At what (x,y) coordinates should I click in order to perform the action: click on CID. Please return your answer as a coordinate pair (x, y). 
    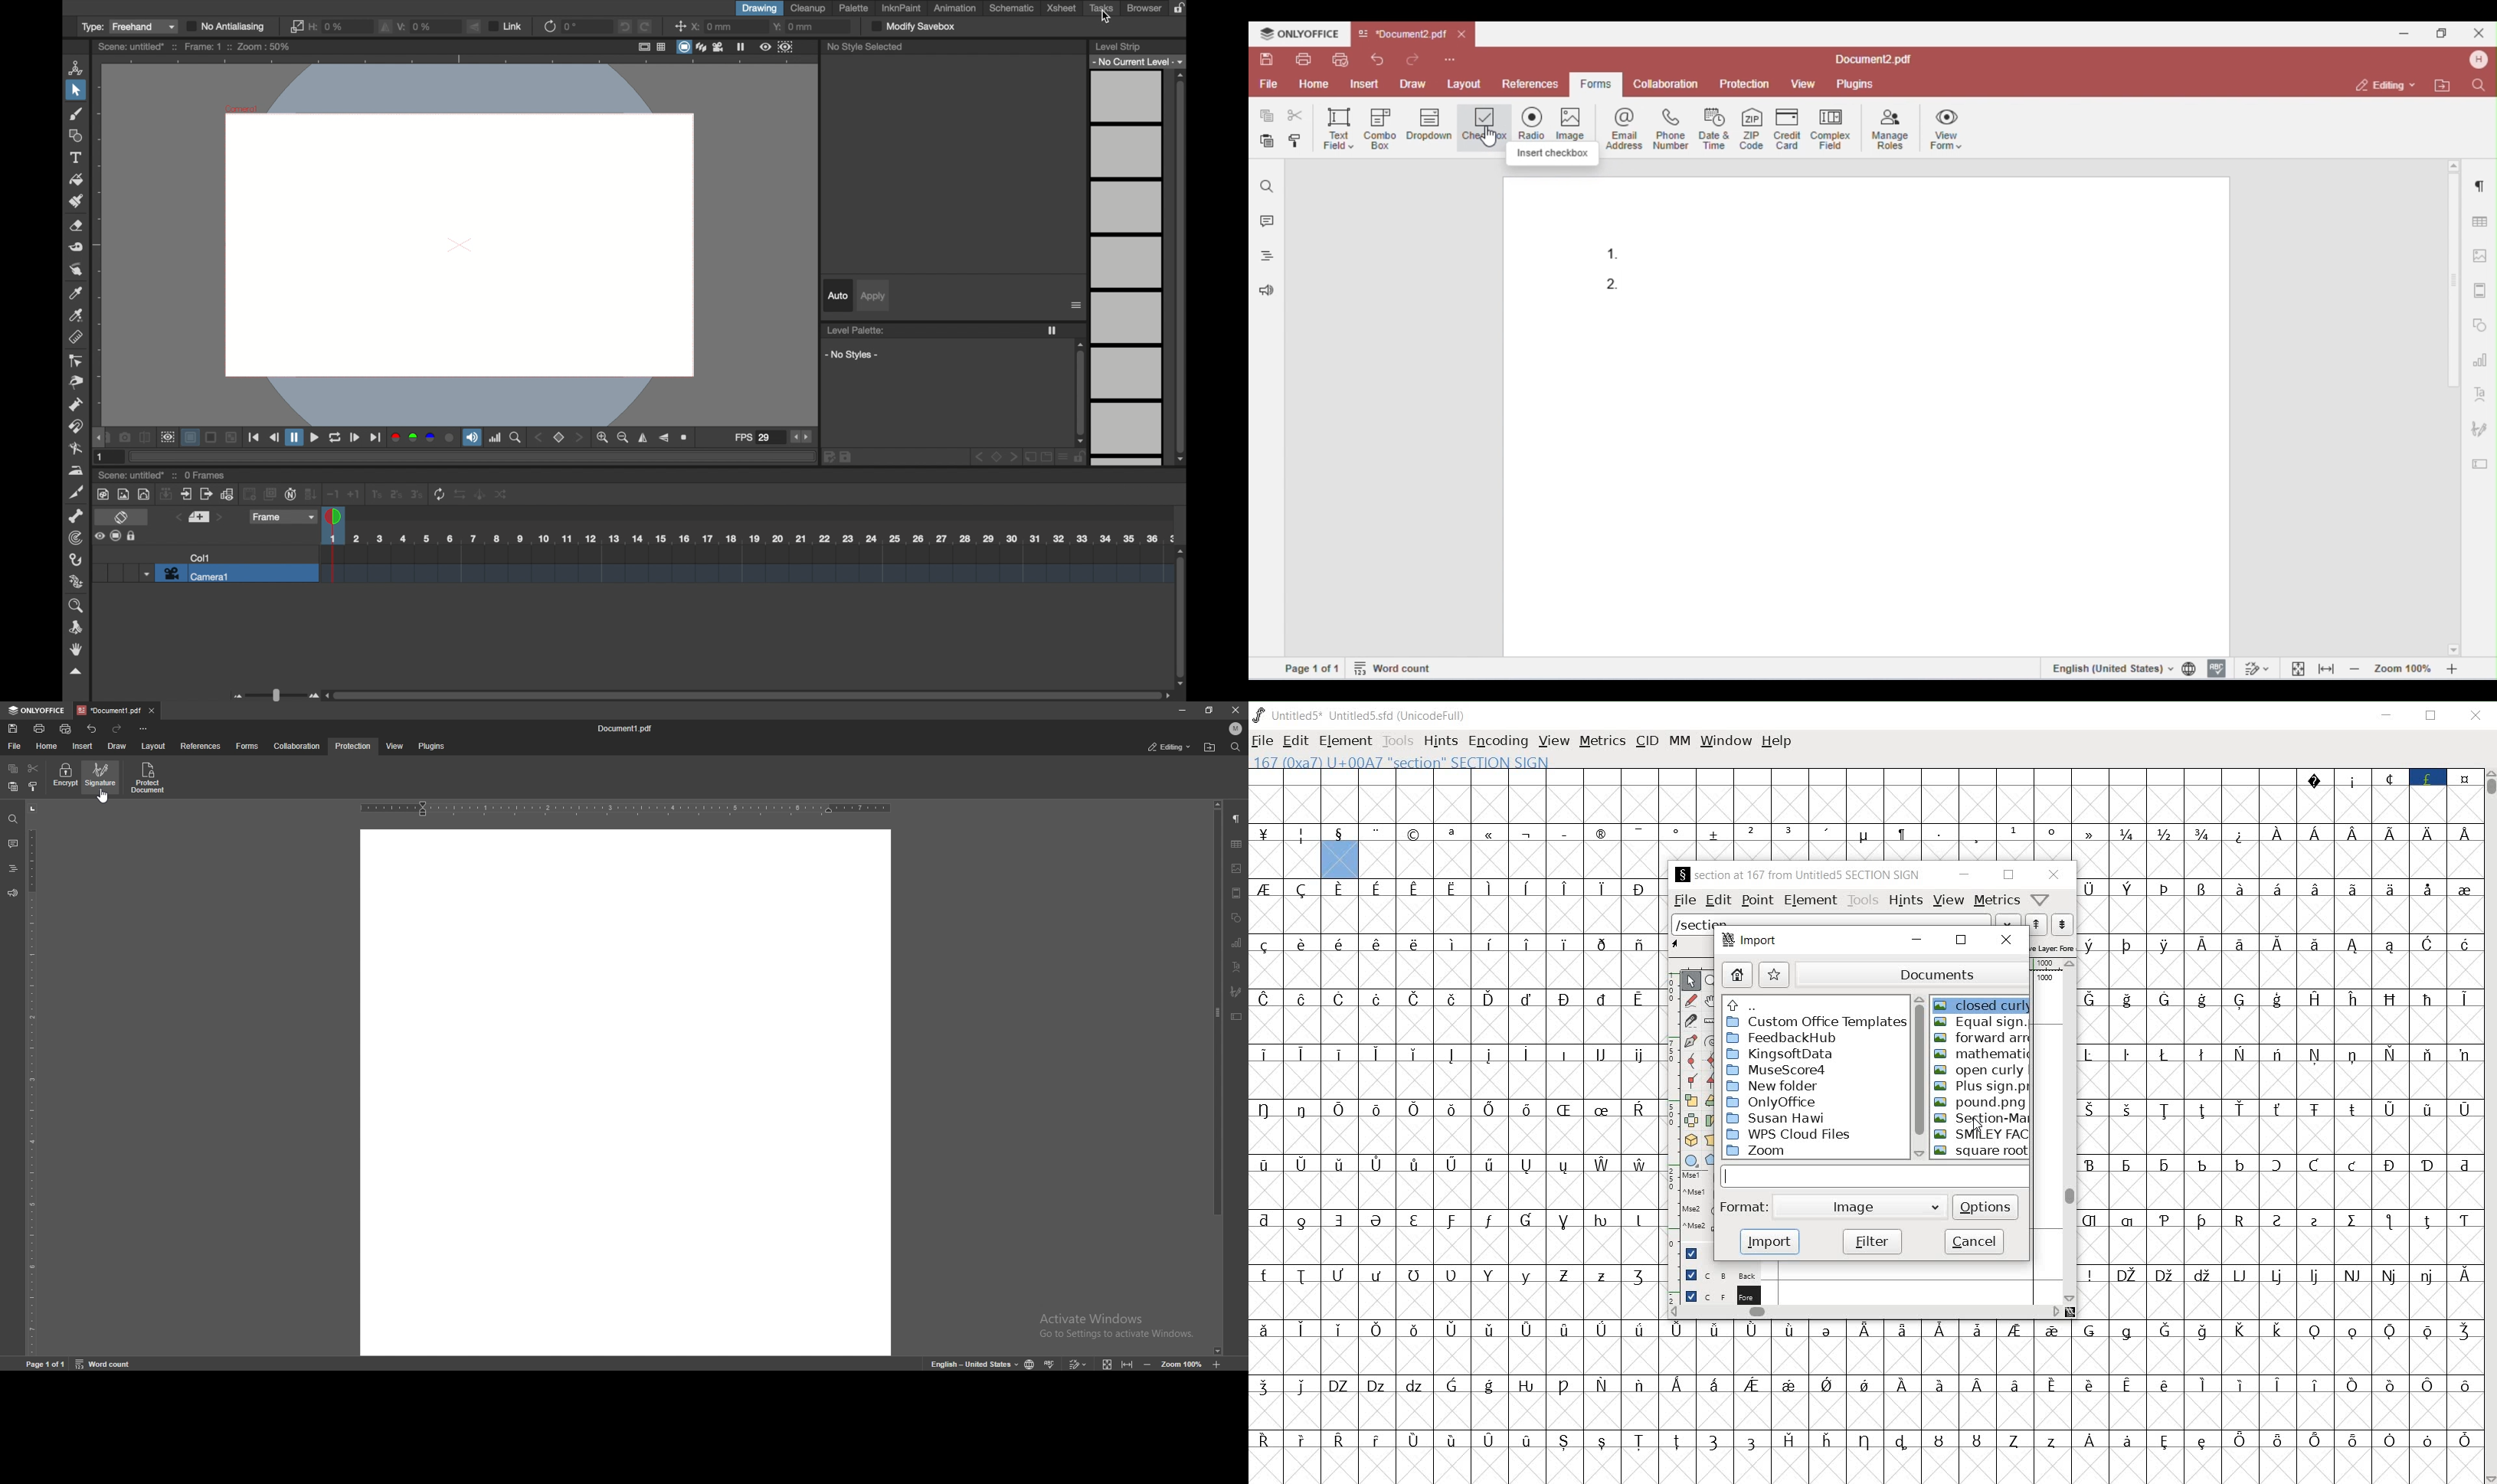
    Looking at the image, I should click on (1647, 741).